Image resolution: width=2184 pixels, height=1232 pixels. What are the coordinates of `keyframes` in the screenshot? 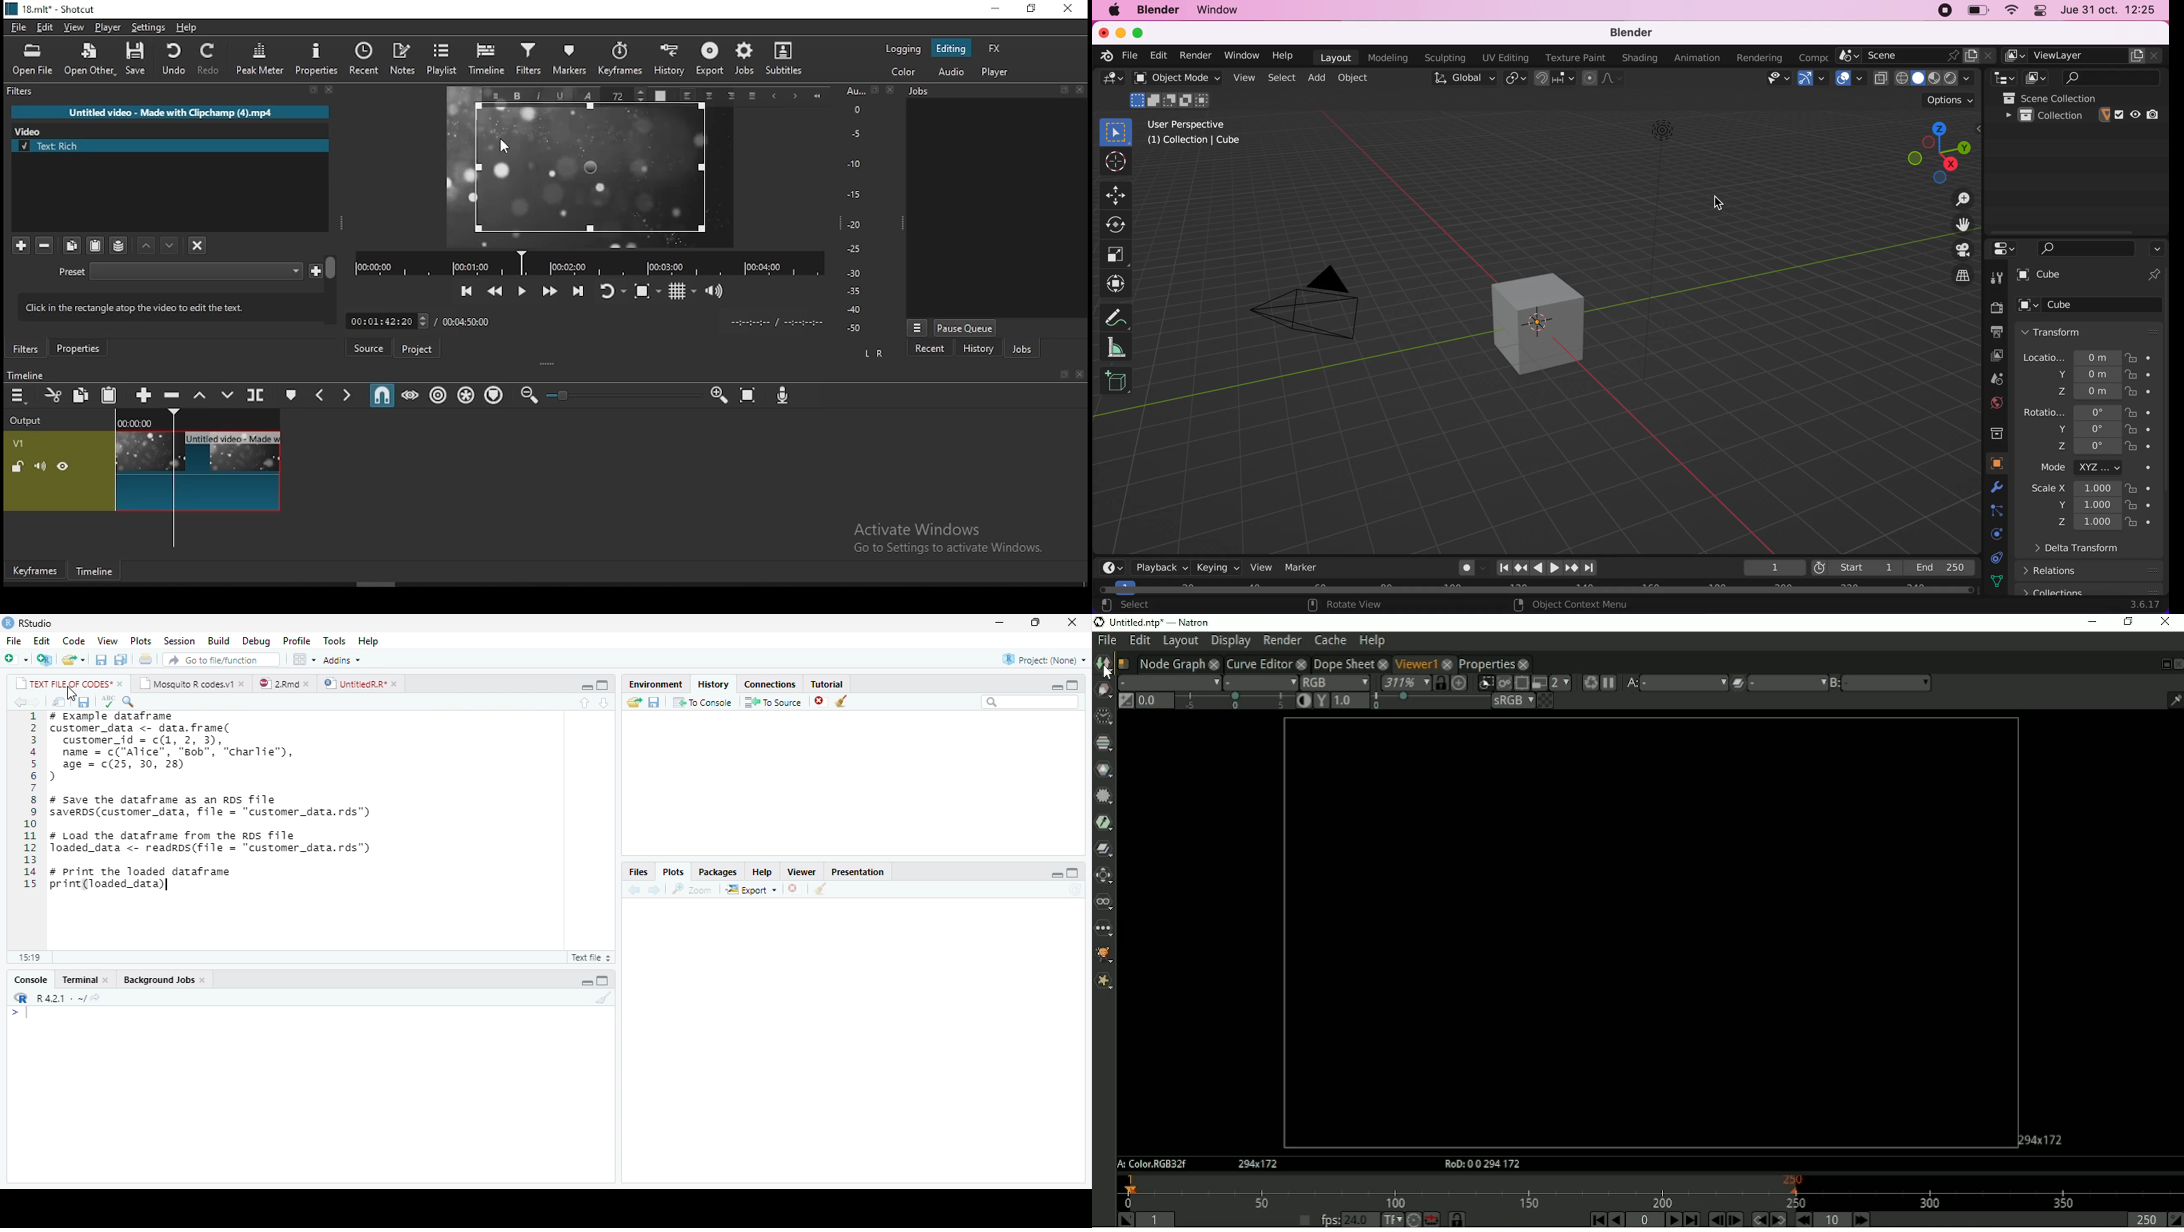 It's located at (36, 571).